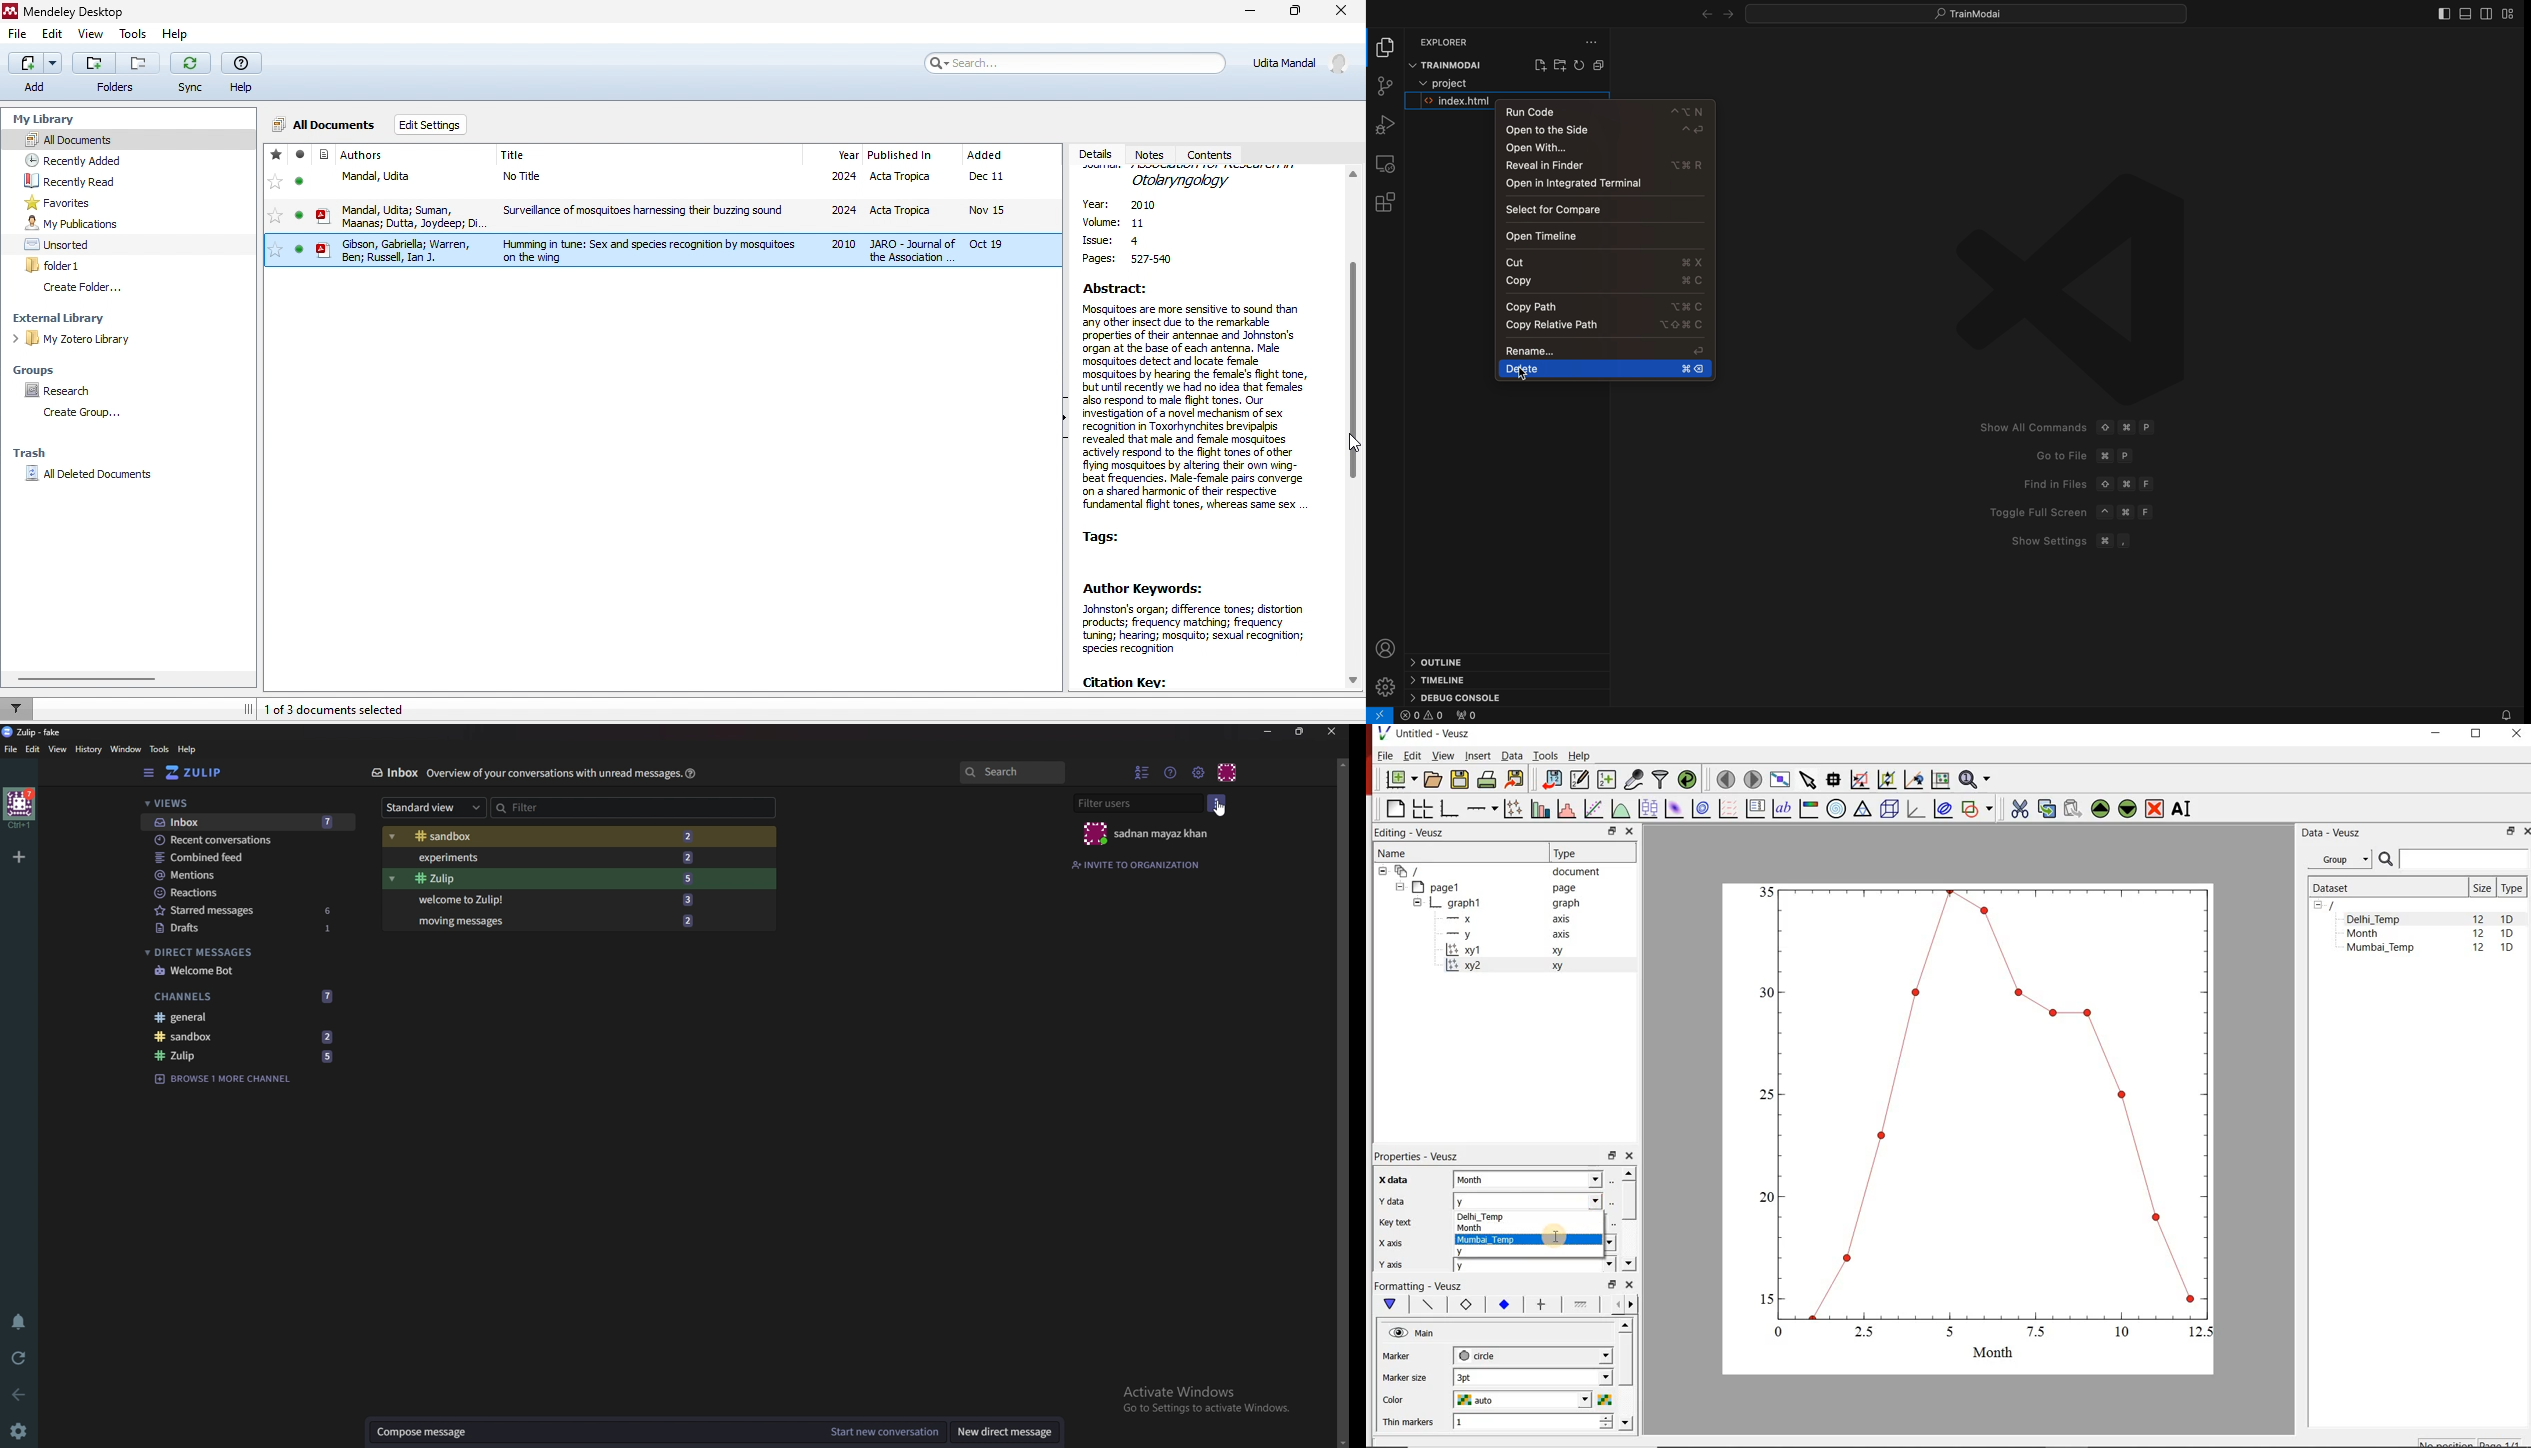 Image resolution: width=2548 pixels, height=1456 pixels. What do you see at coordinates (514, 156) in the screenshot?
I see `journal title` at bounding box center [514, 156].